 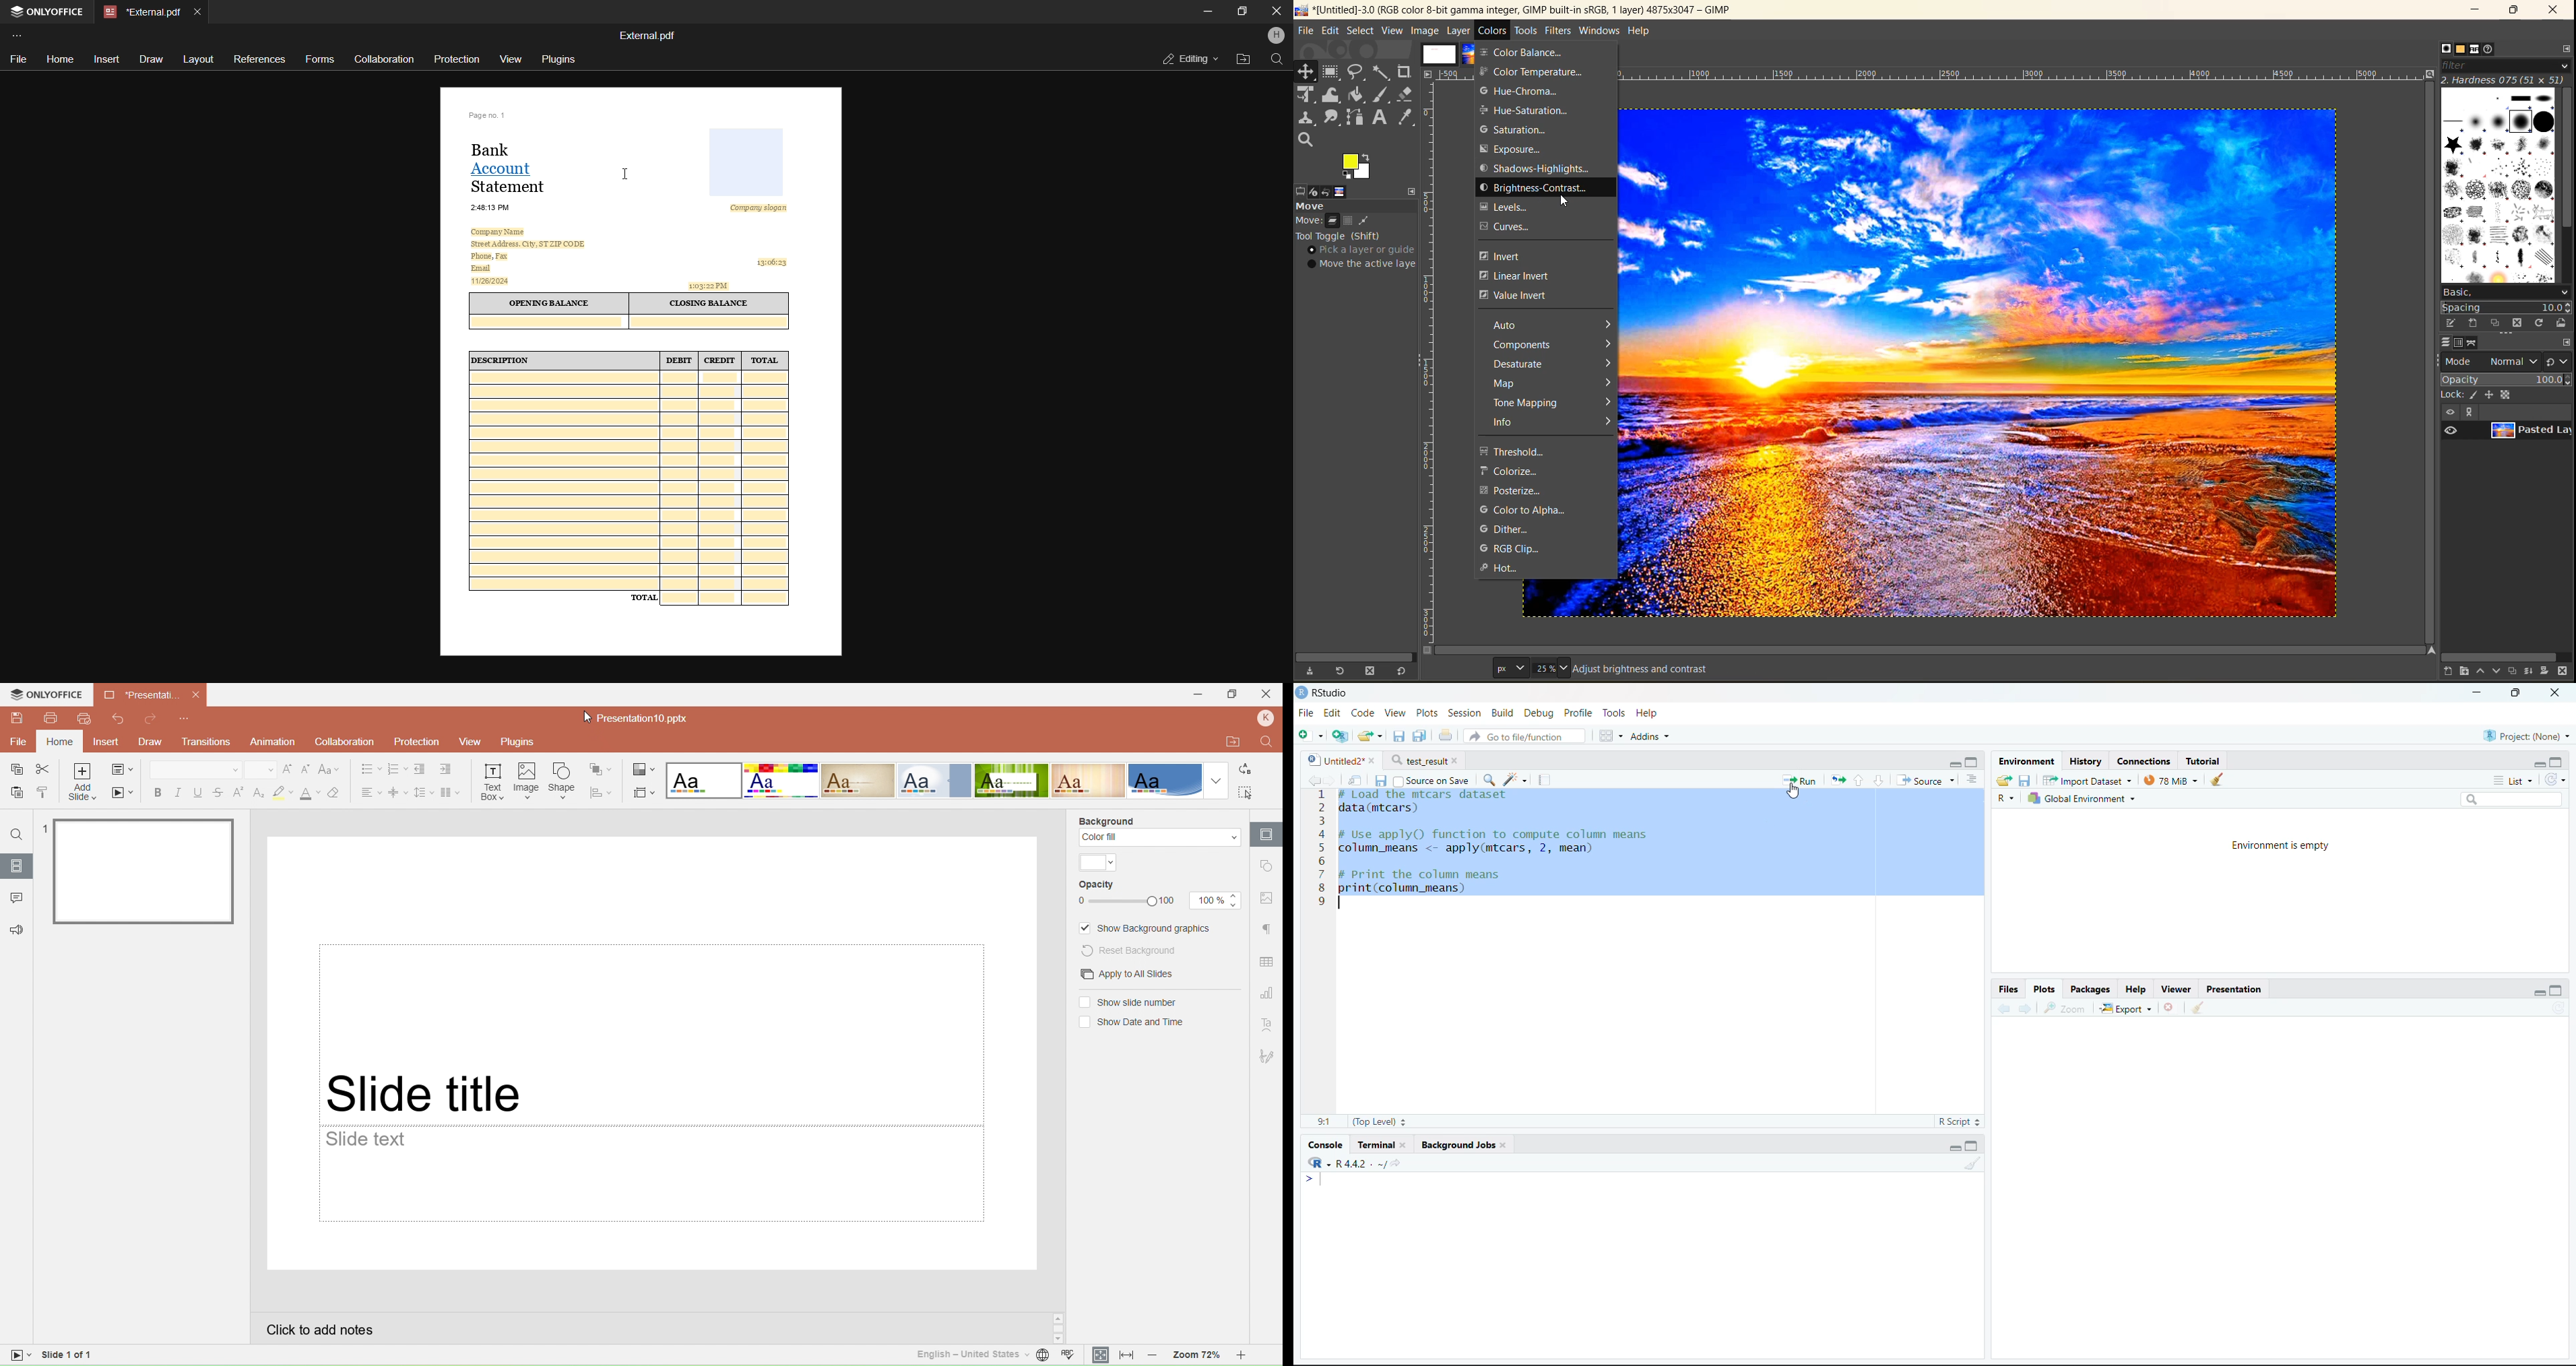 What do you see at coordinates (2555, 779) in the screenshot?
I see `Refresh the list of objects in the environment` at bounding box center [2555, 779].